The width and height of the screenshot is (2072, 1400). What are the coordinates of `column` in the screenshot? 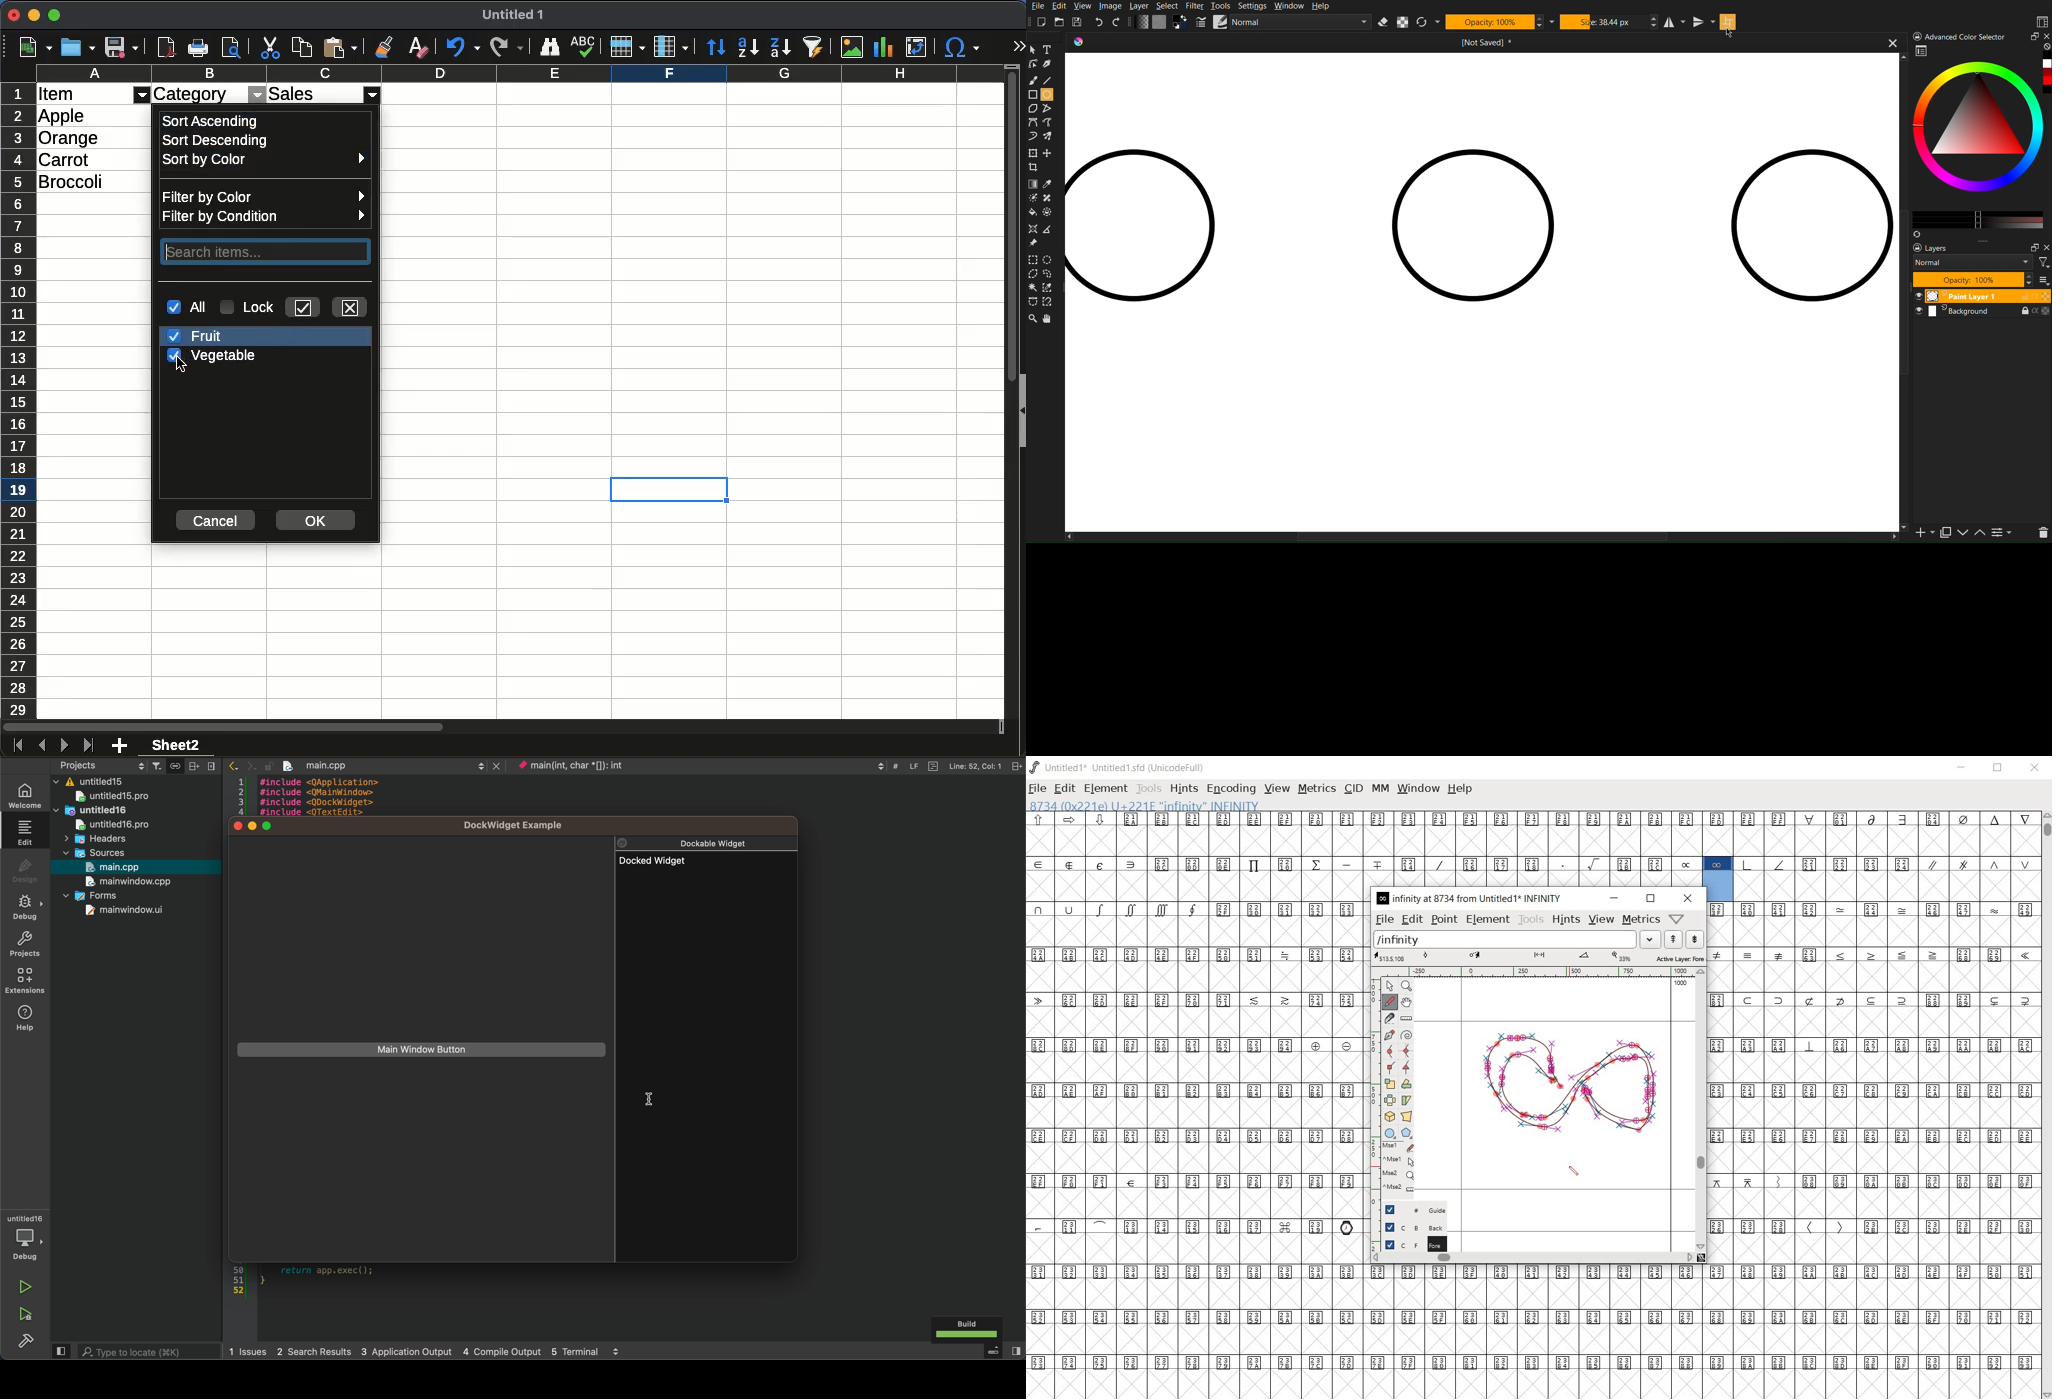 It's located at (519, 74).